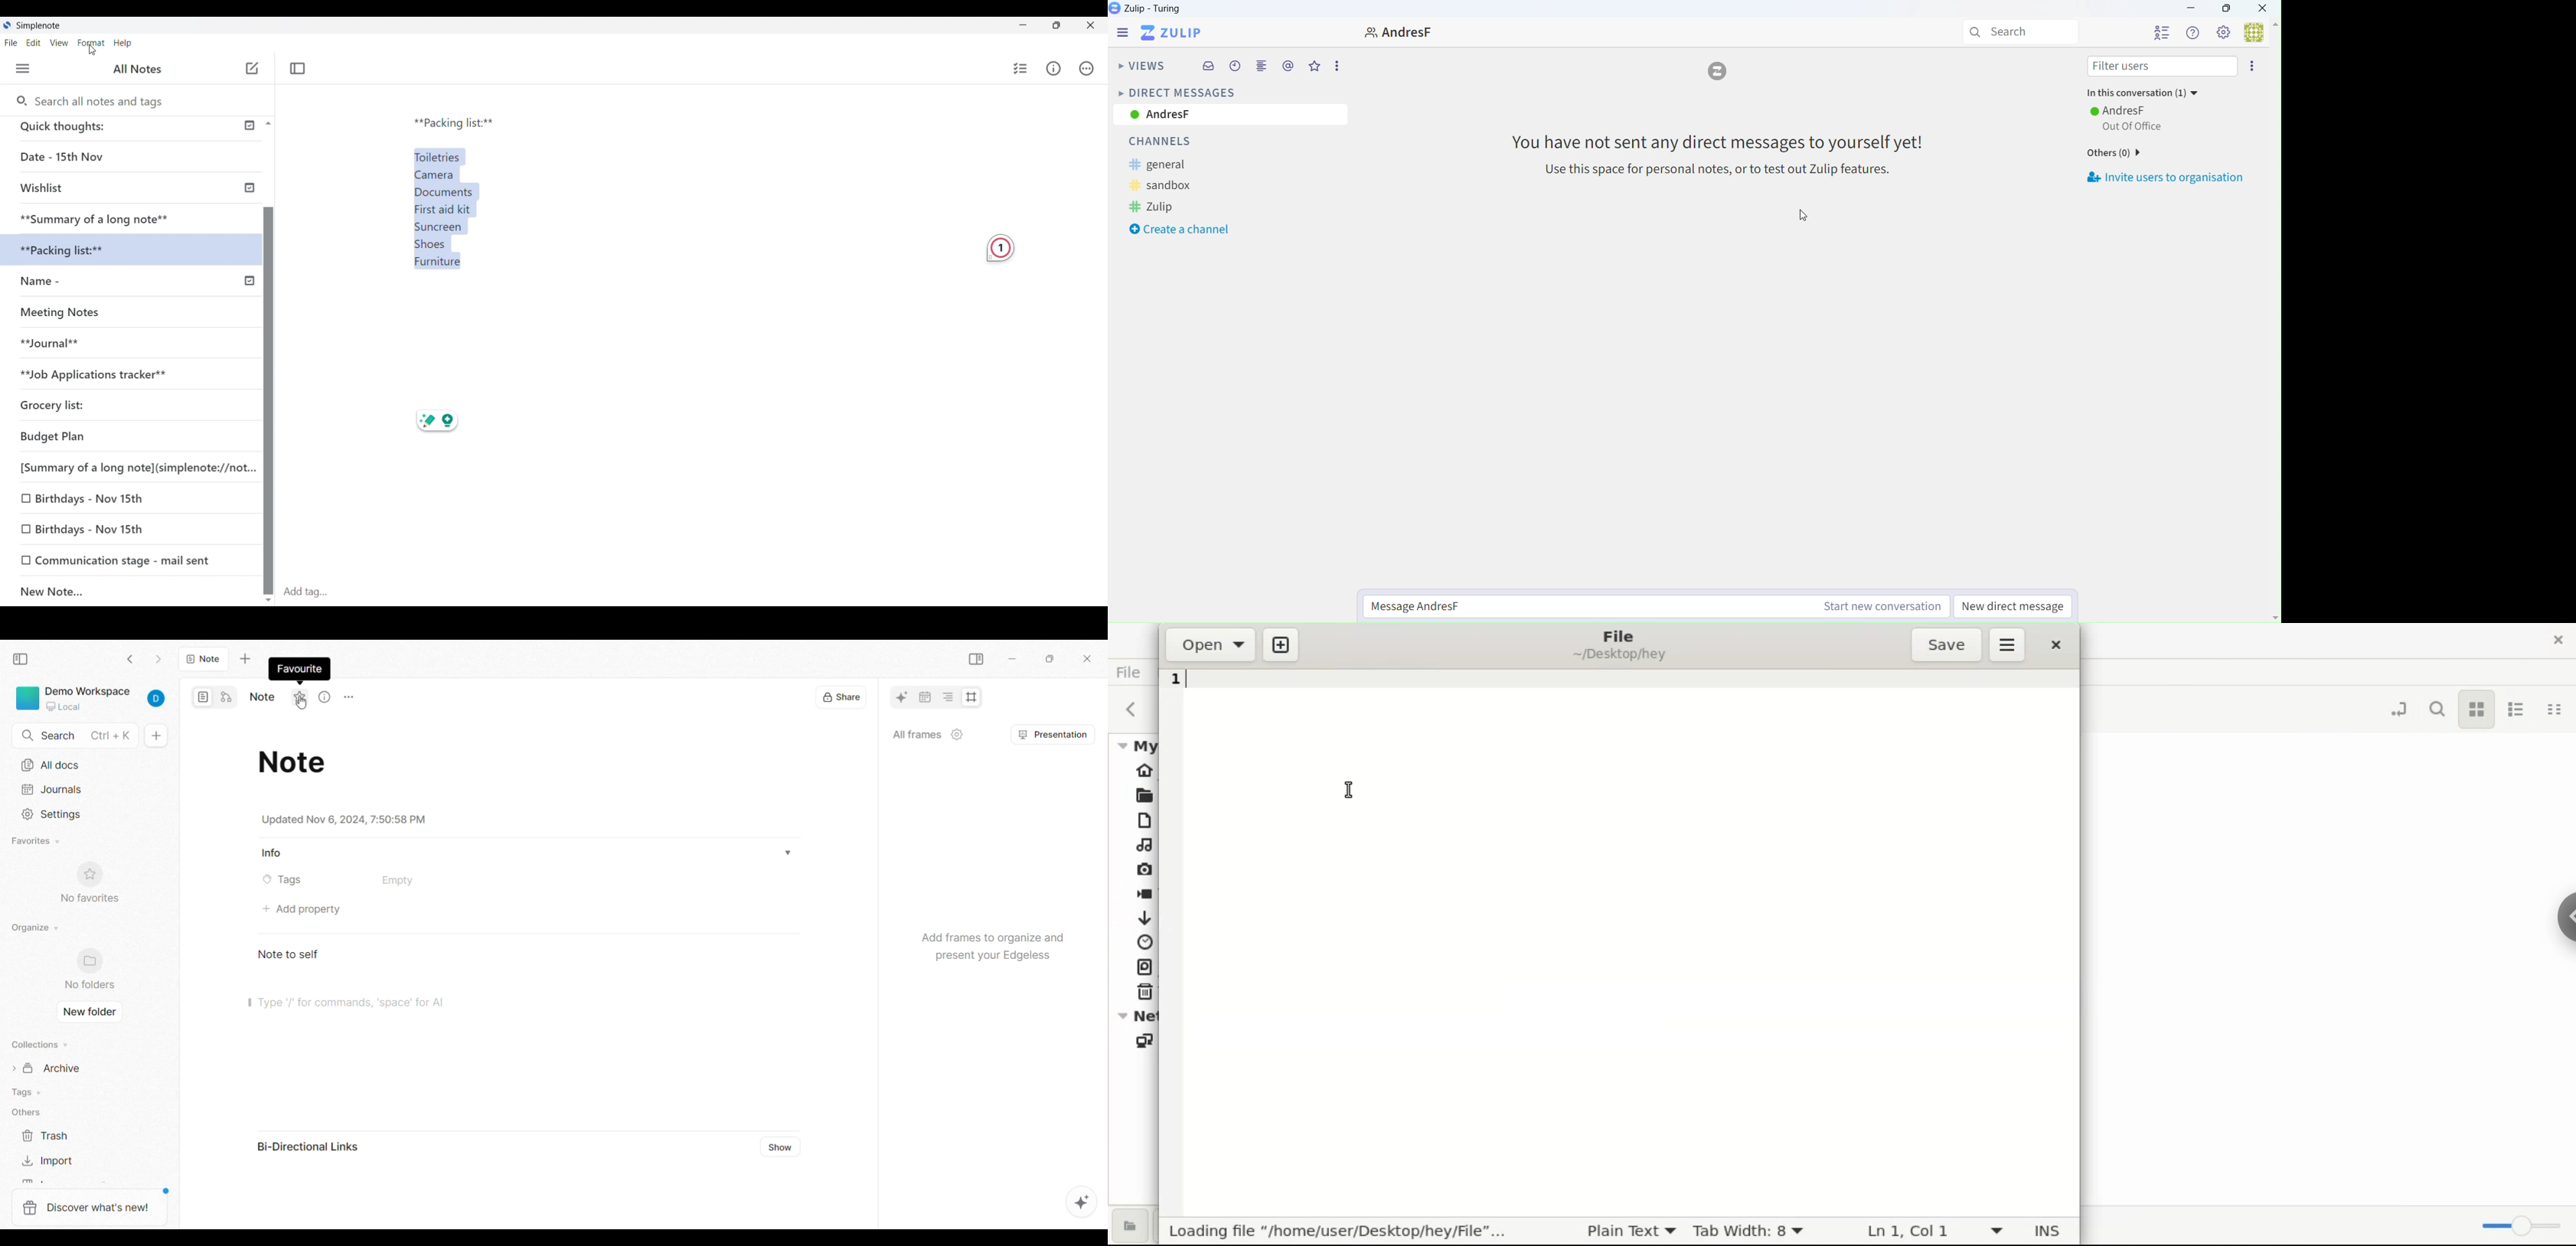 The image size is (2576, 1260). Describe the element at coordinates (1176, 92) in the screenshot. I see `Direct Messages` at that location.